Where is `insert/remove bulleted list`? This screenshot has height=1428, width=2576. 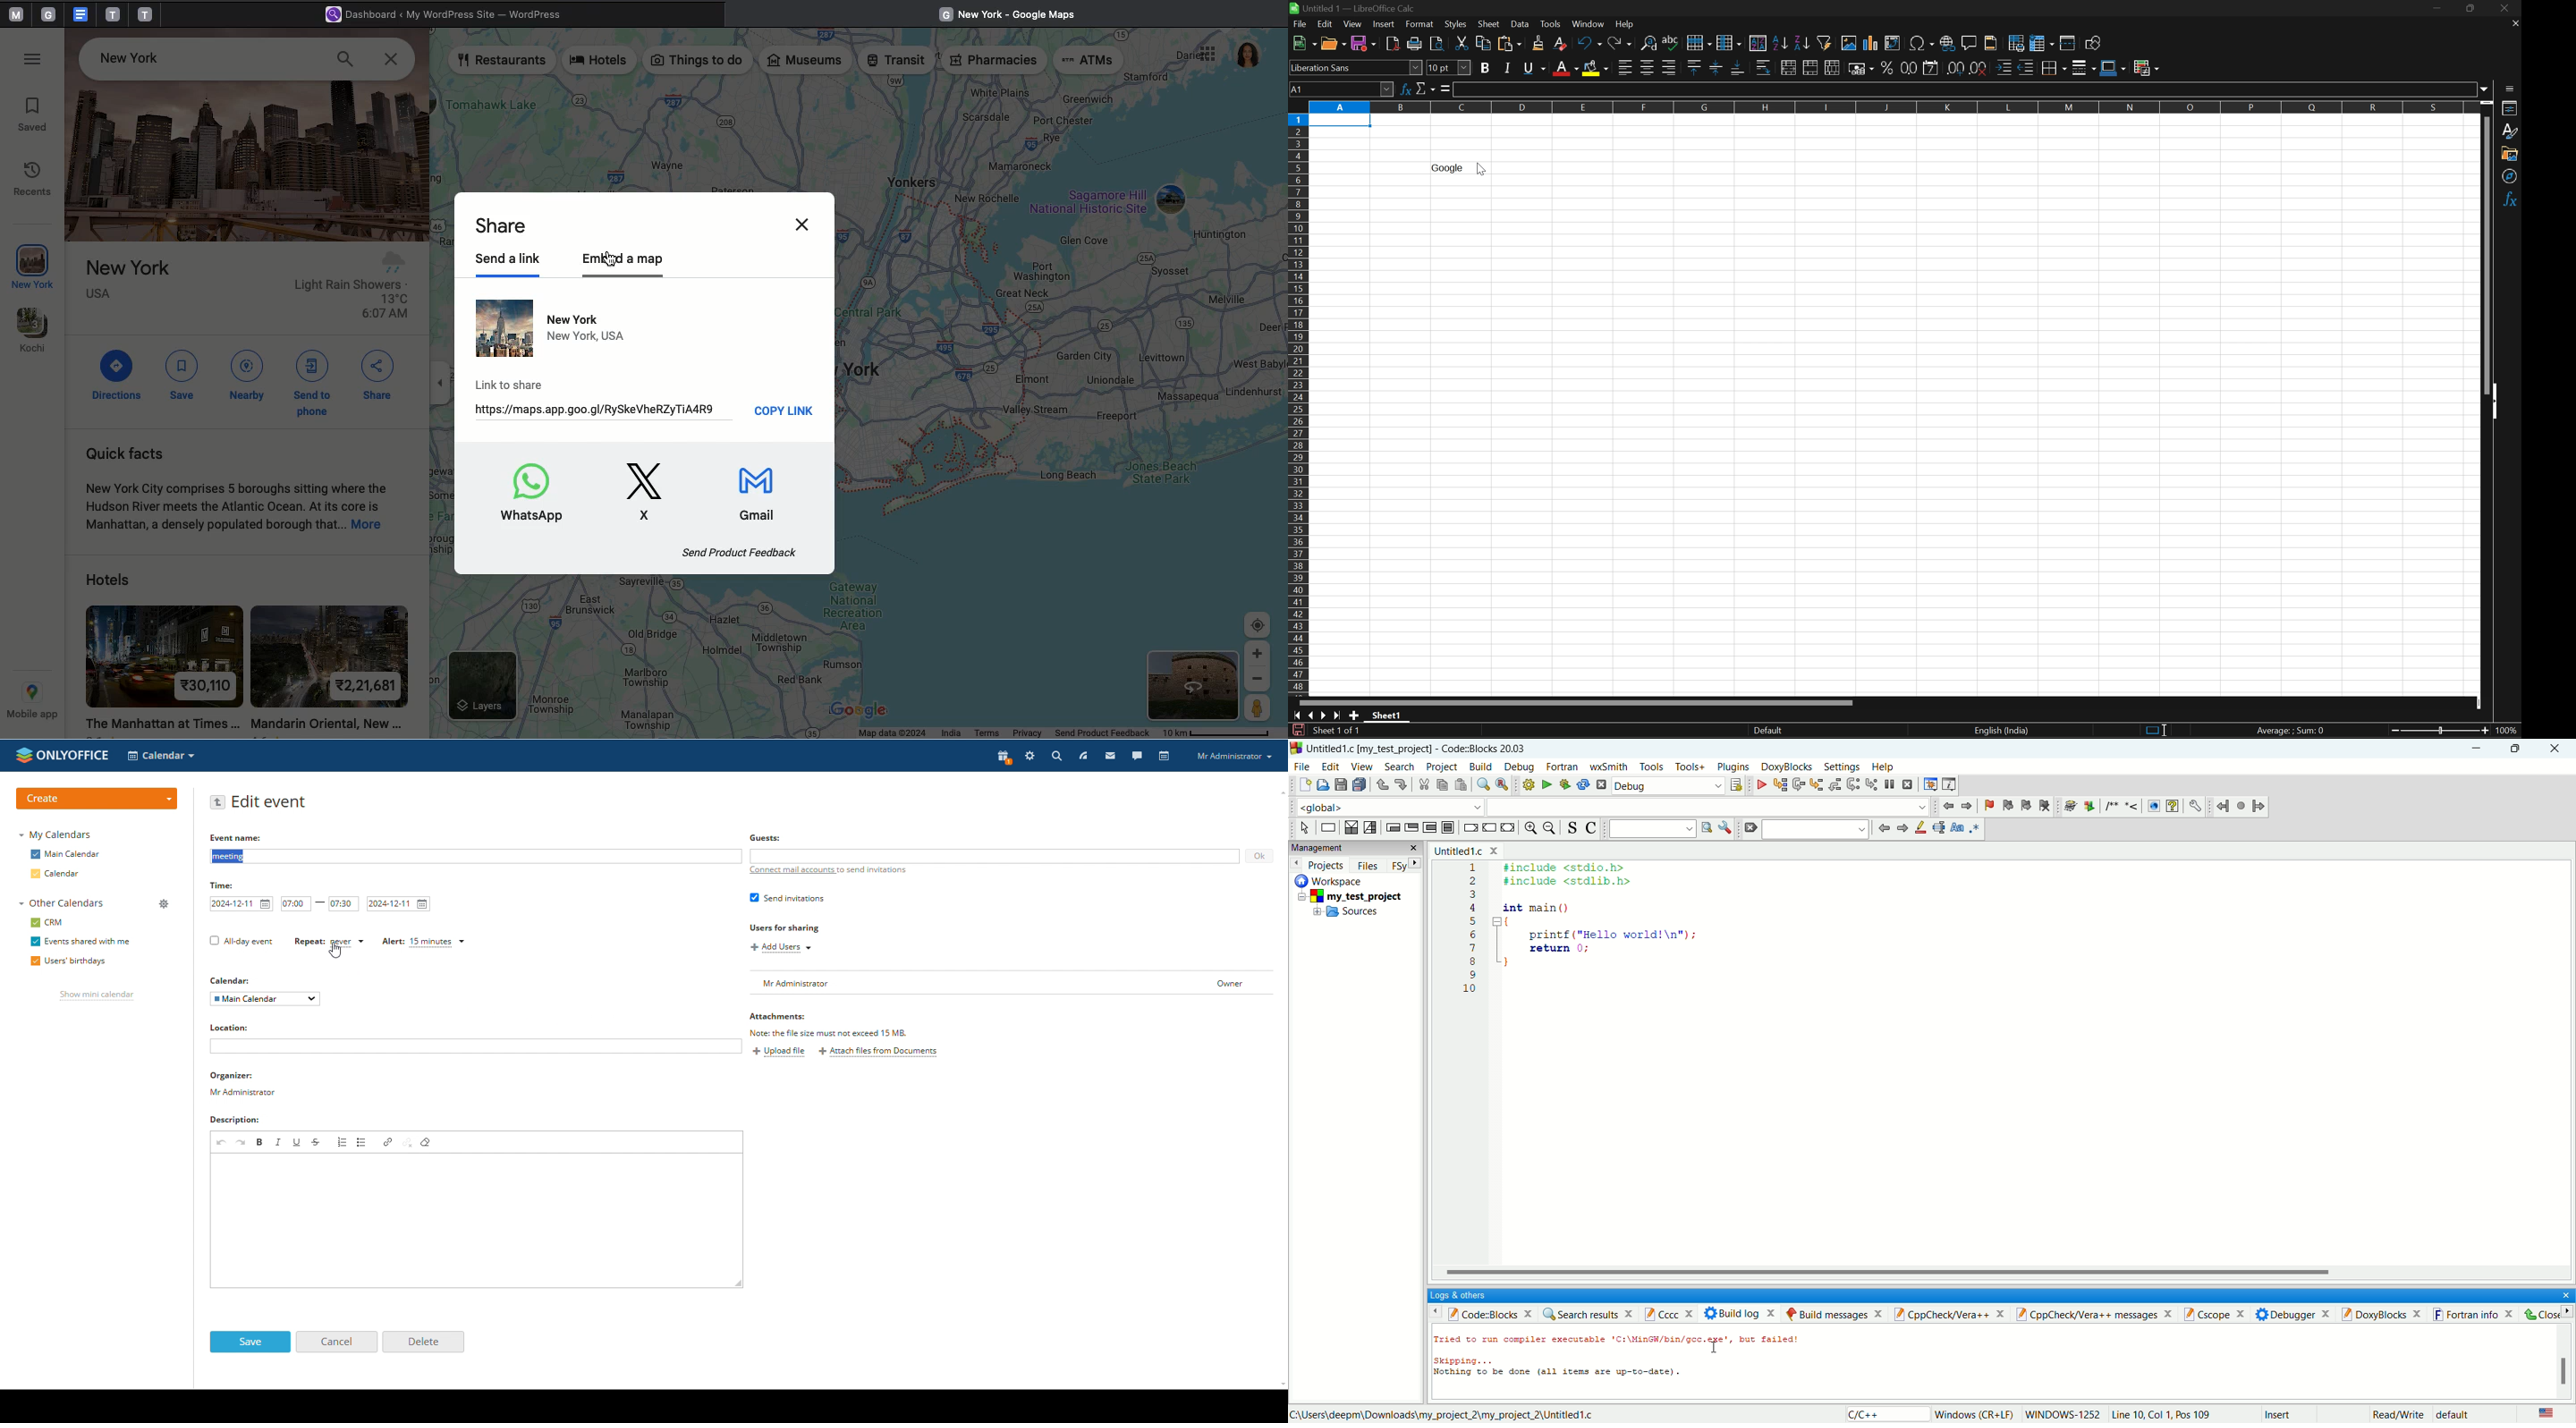 insert/remove bulleted list is located at coordinates (362, 1141).